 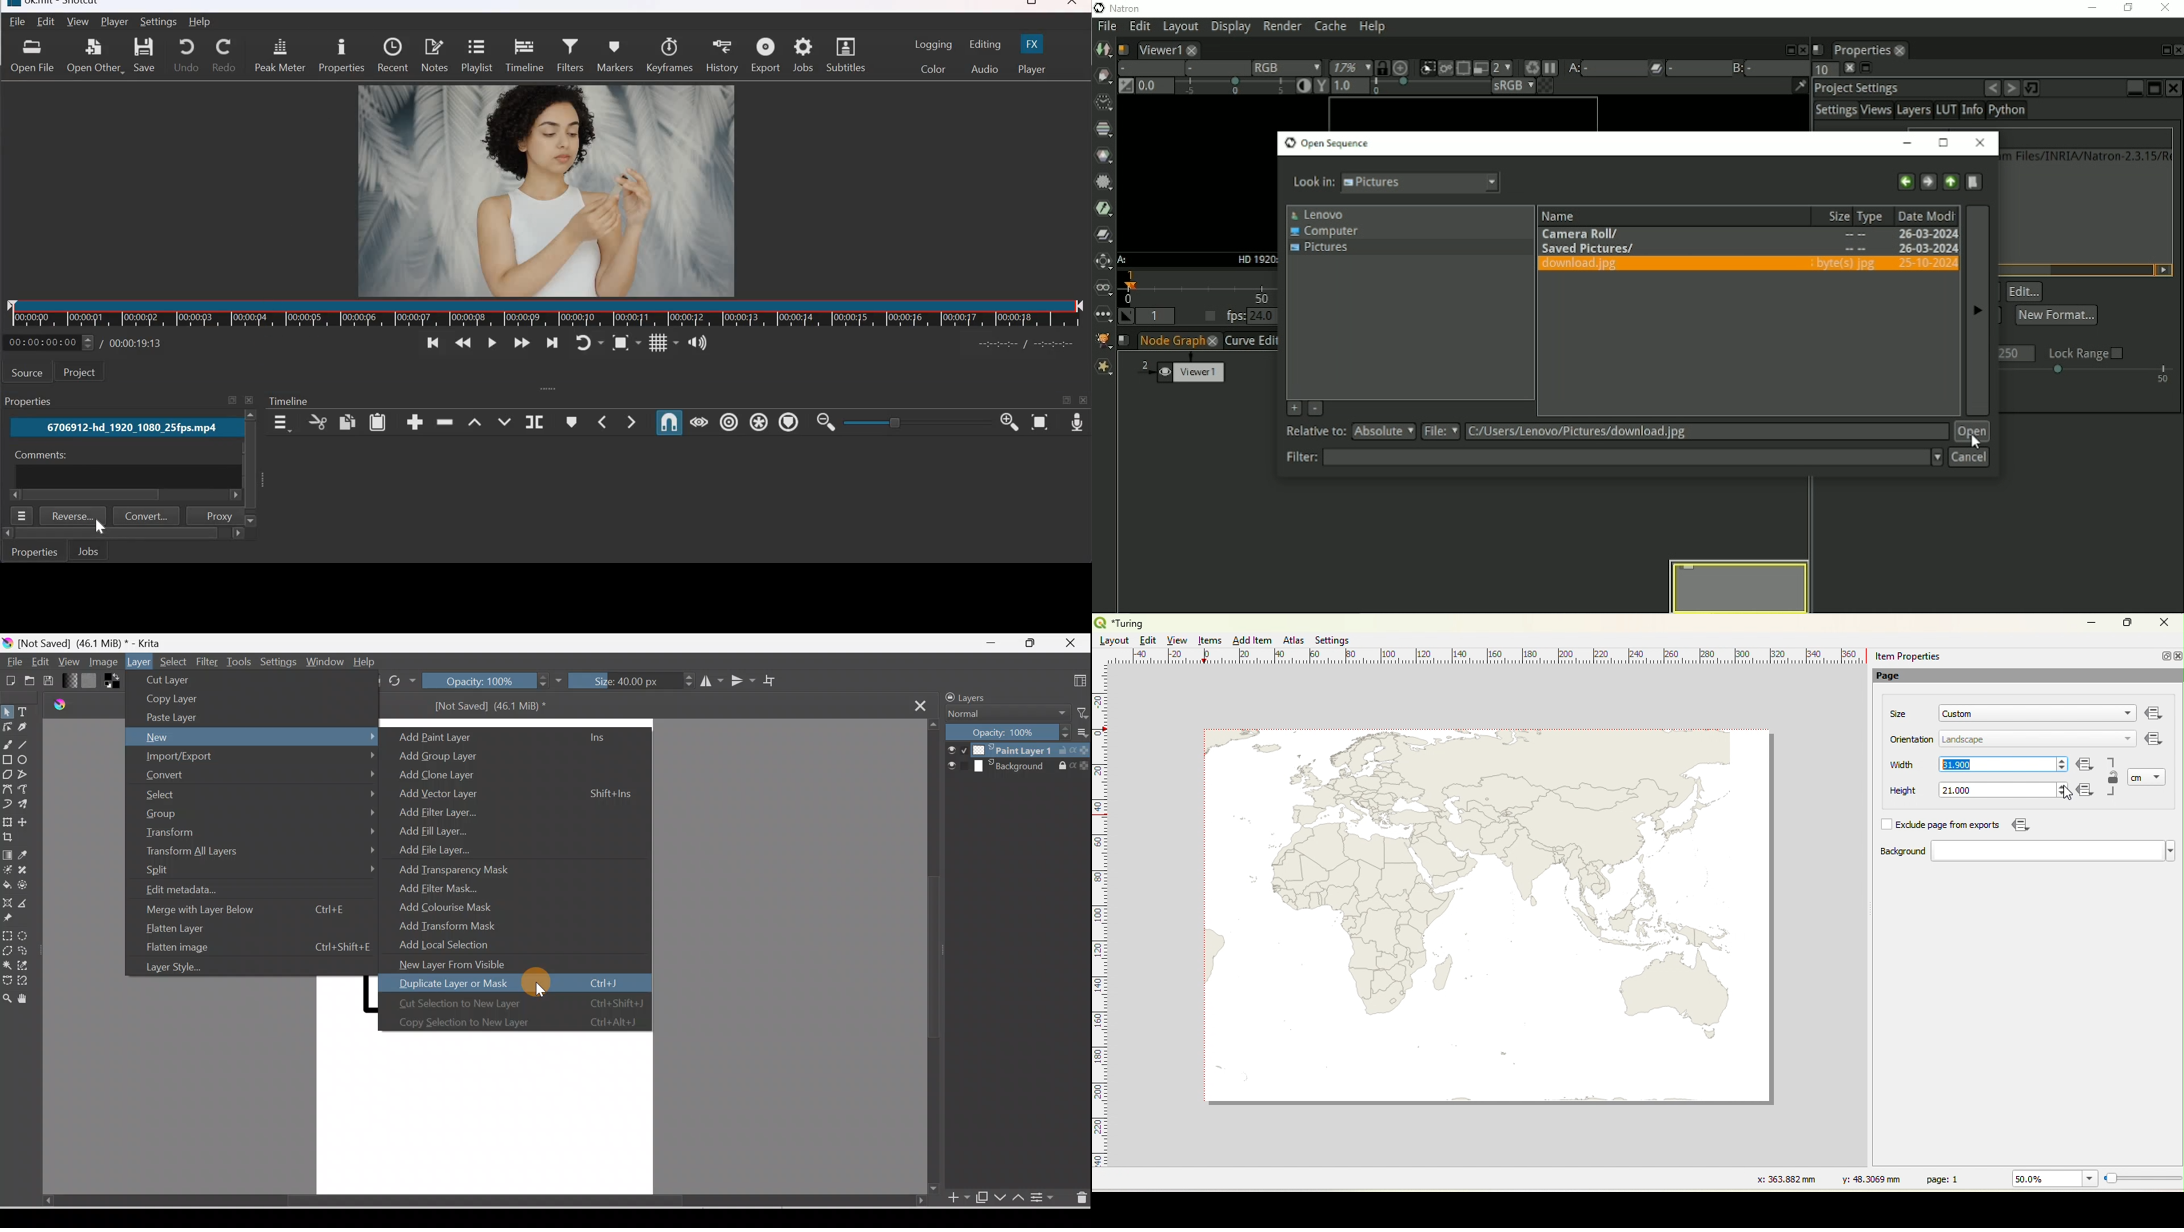 I want to click on scroll left, so click(x=7, y=533).